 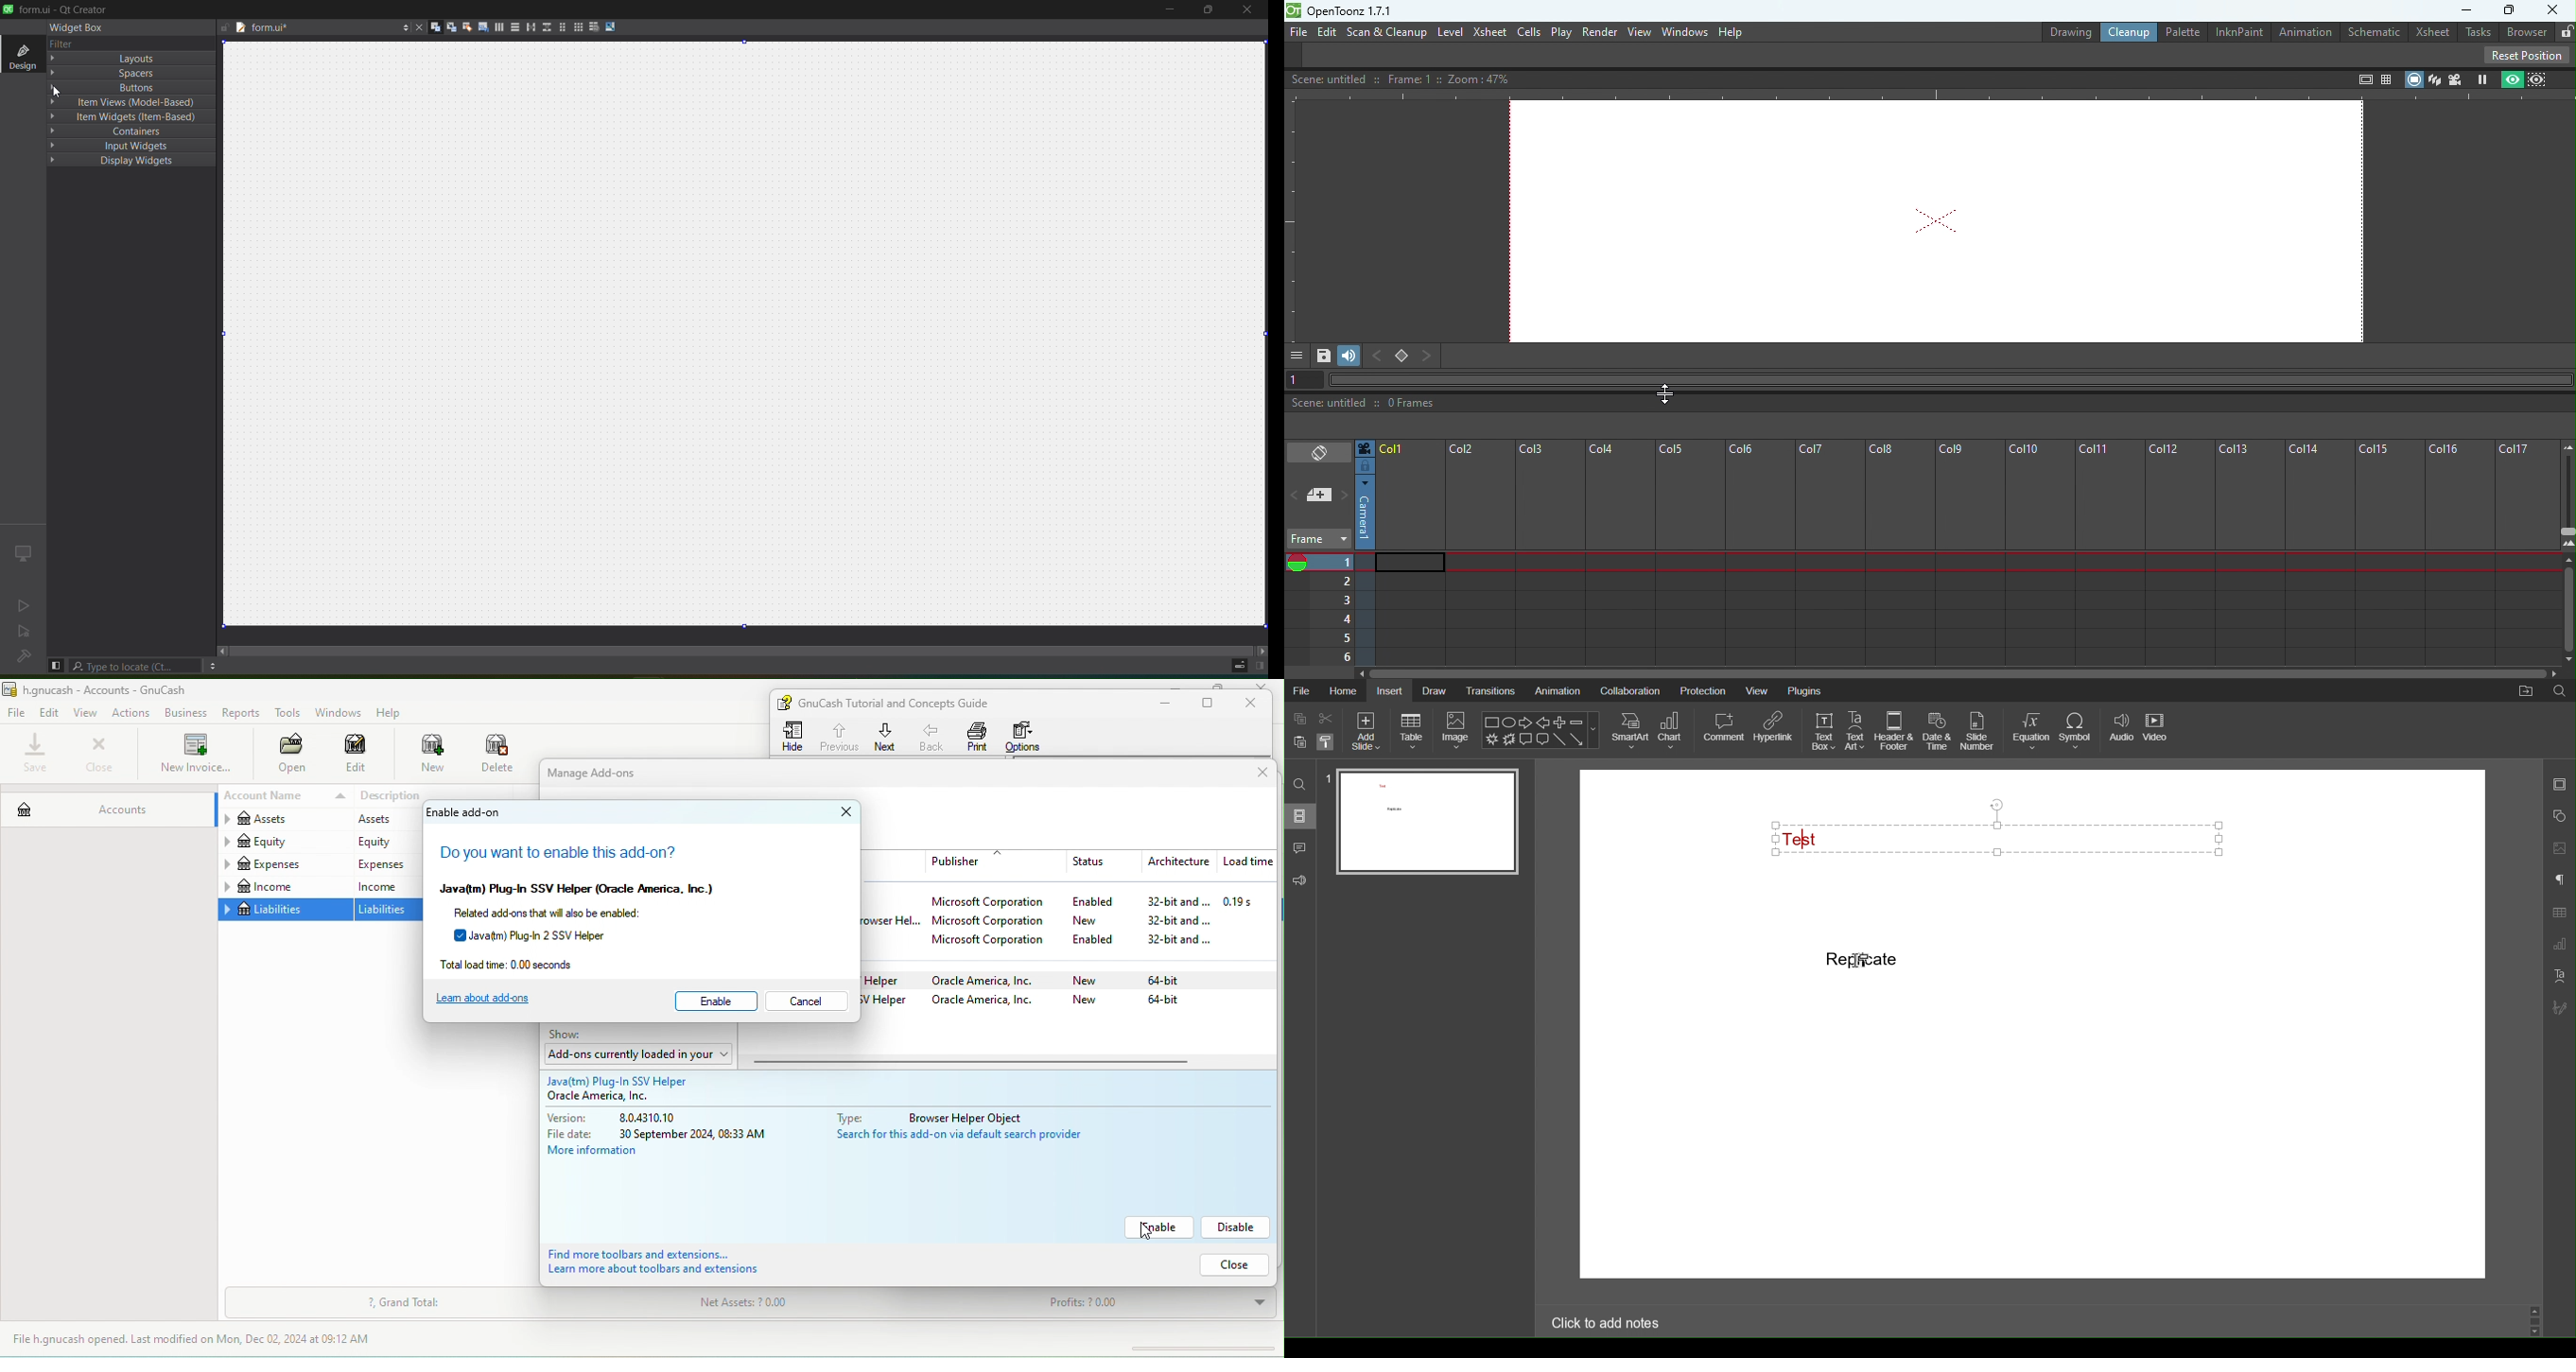 What do you see at coordinates (1541, 730) in the screenshot?
I see `Shape Menu` at bounding box center [1541, 730].